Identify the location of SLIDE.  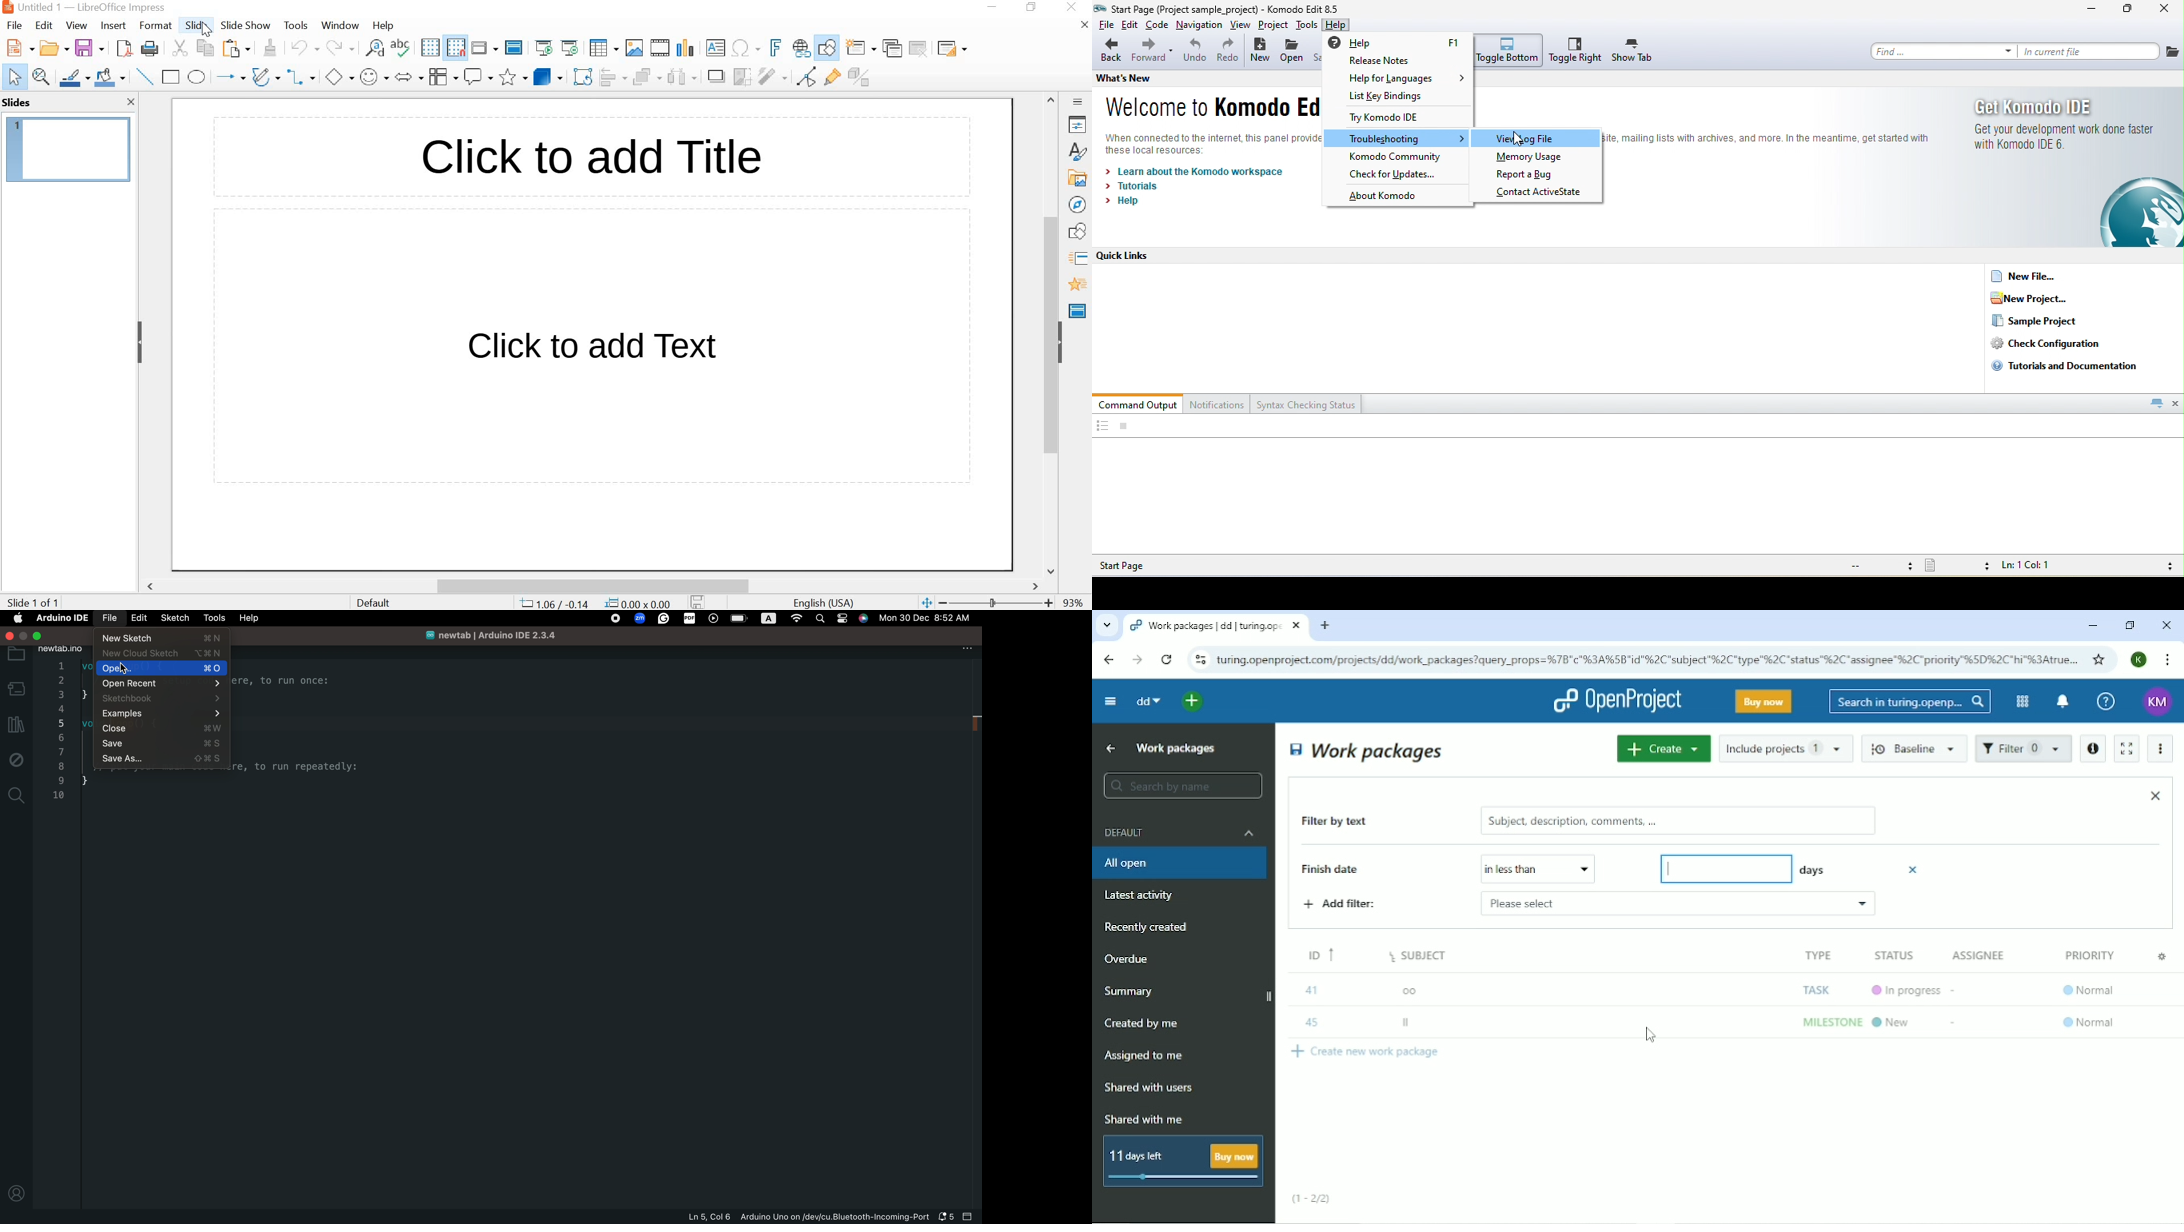
(195, 25).